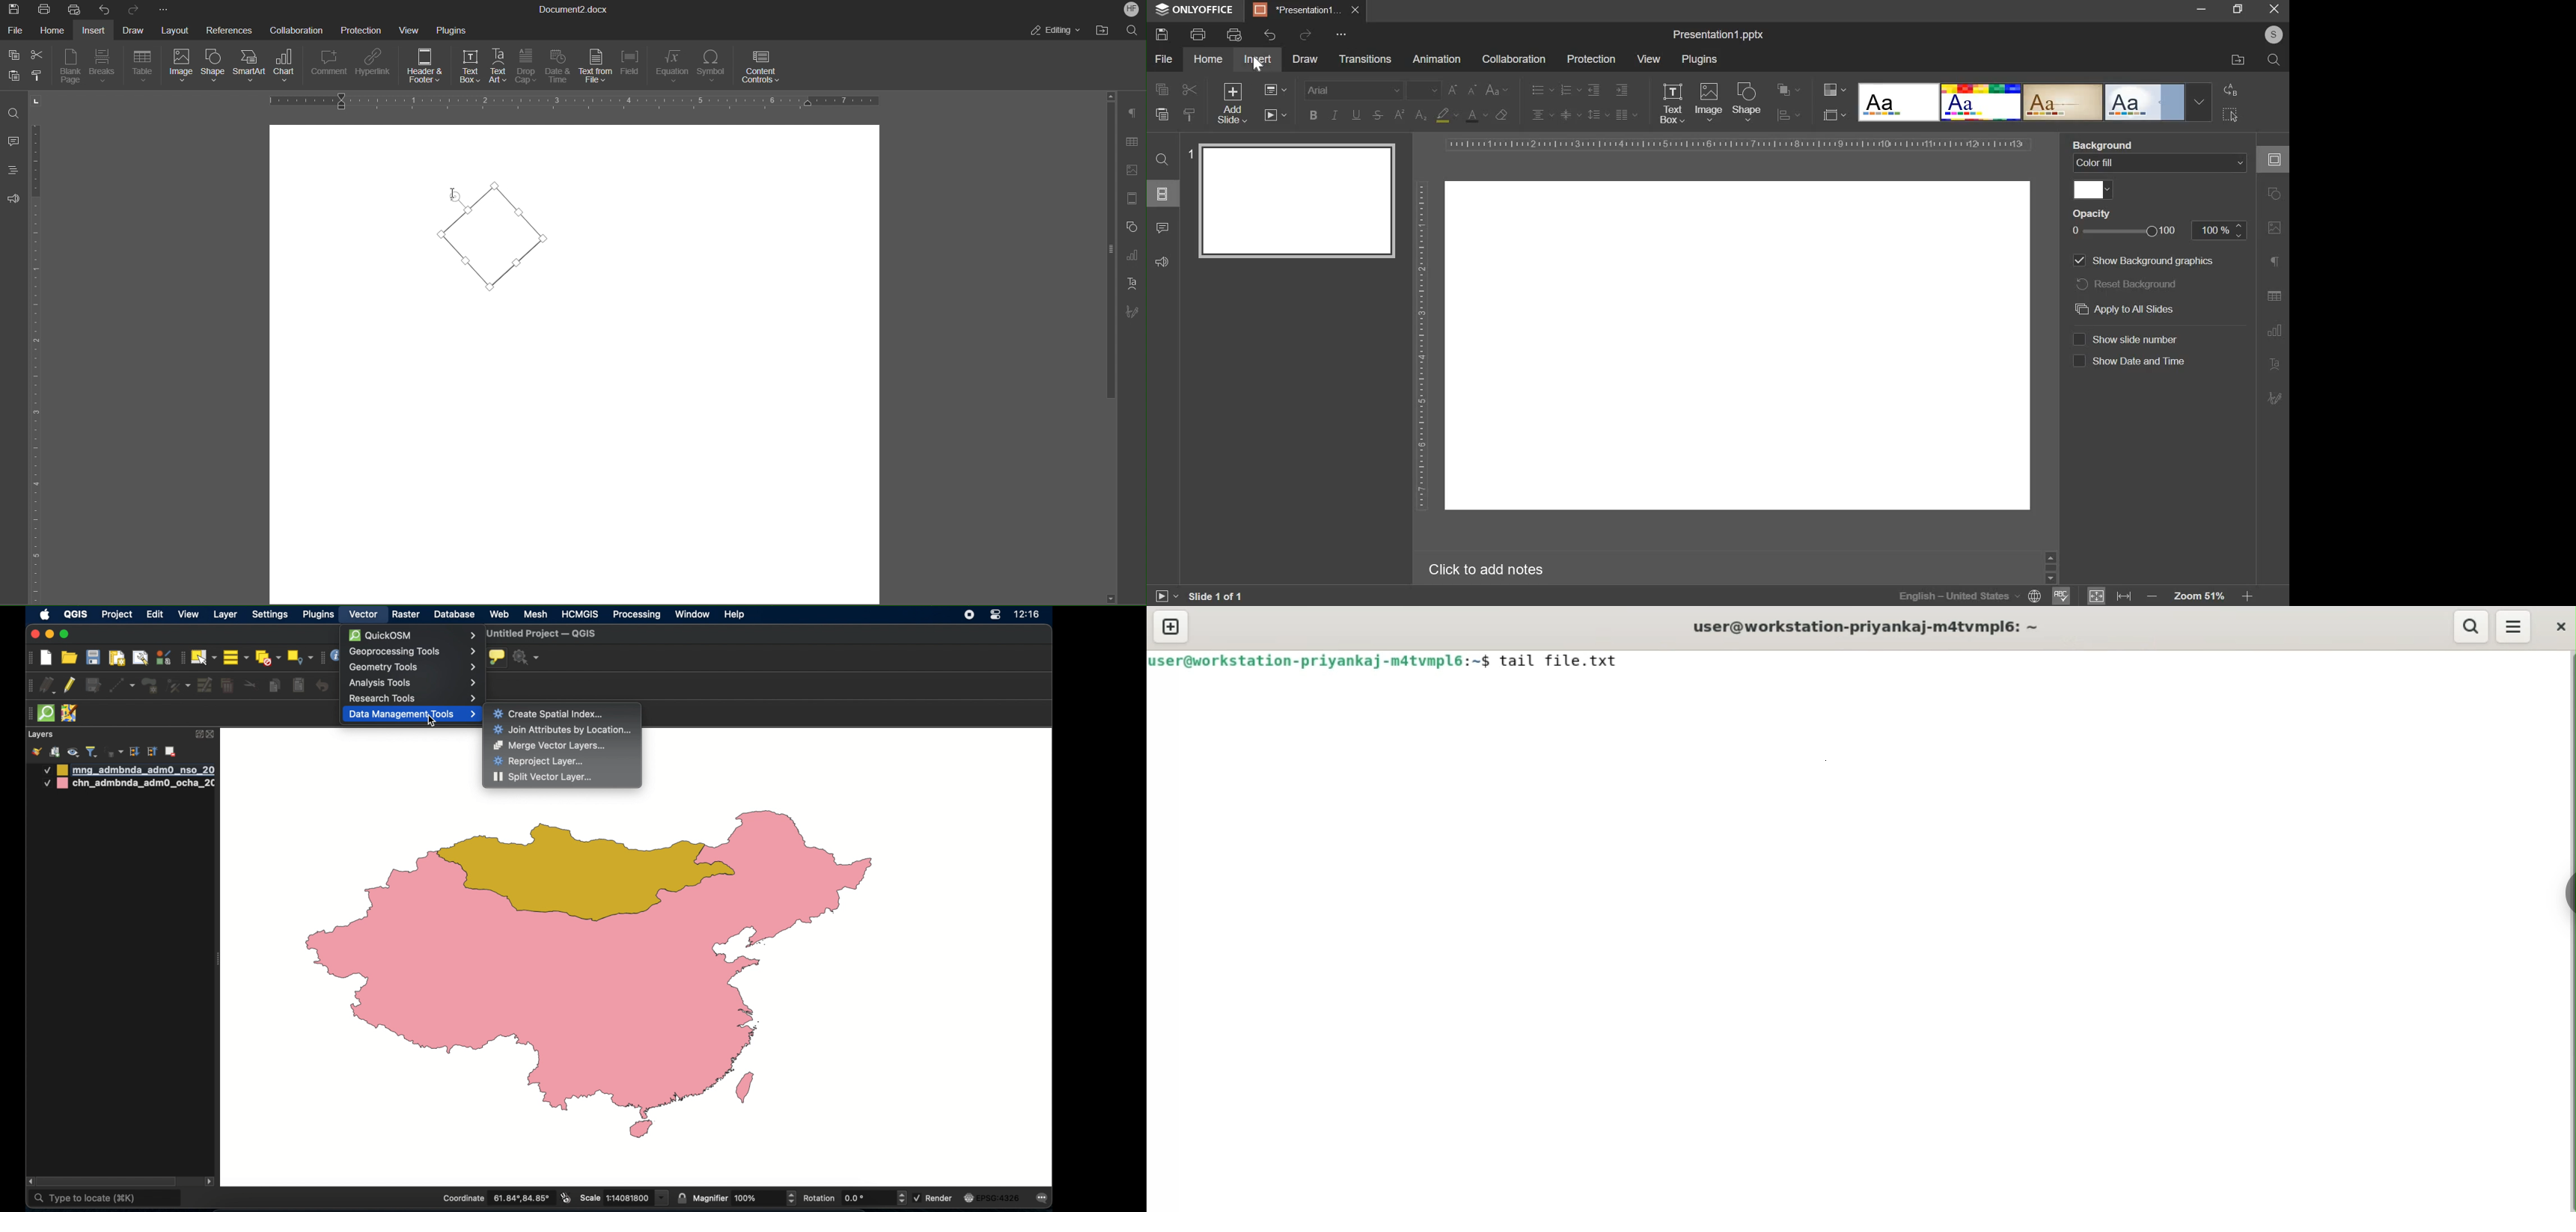  Describe the element at coordinates (1426, 90) in the screenshot. I see `enter font size` at that location.